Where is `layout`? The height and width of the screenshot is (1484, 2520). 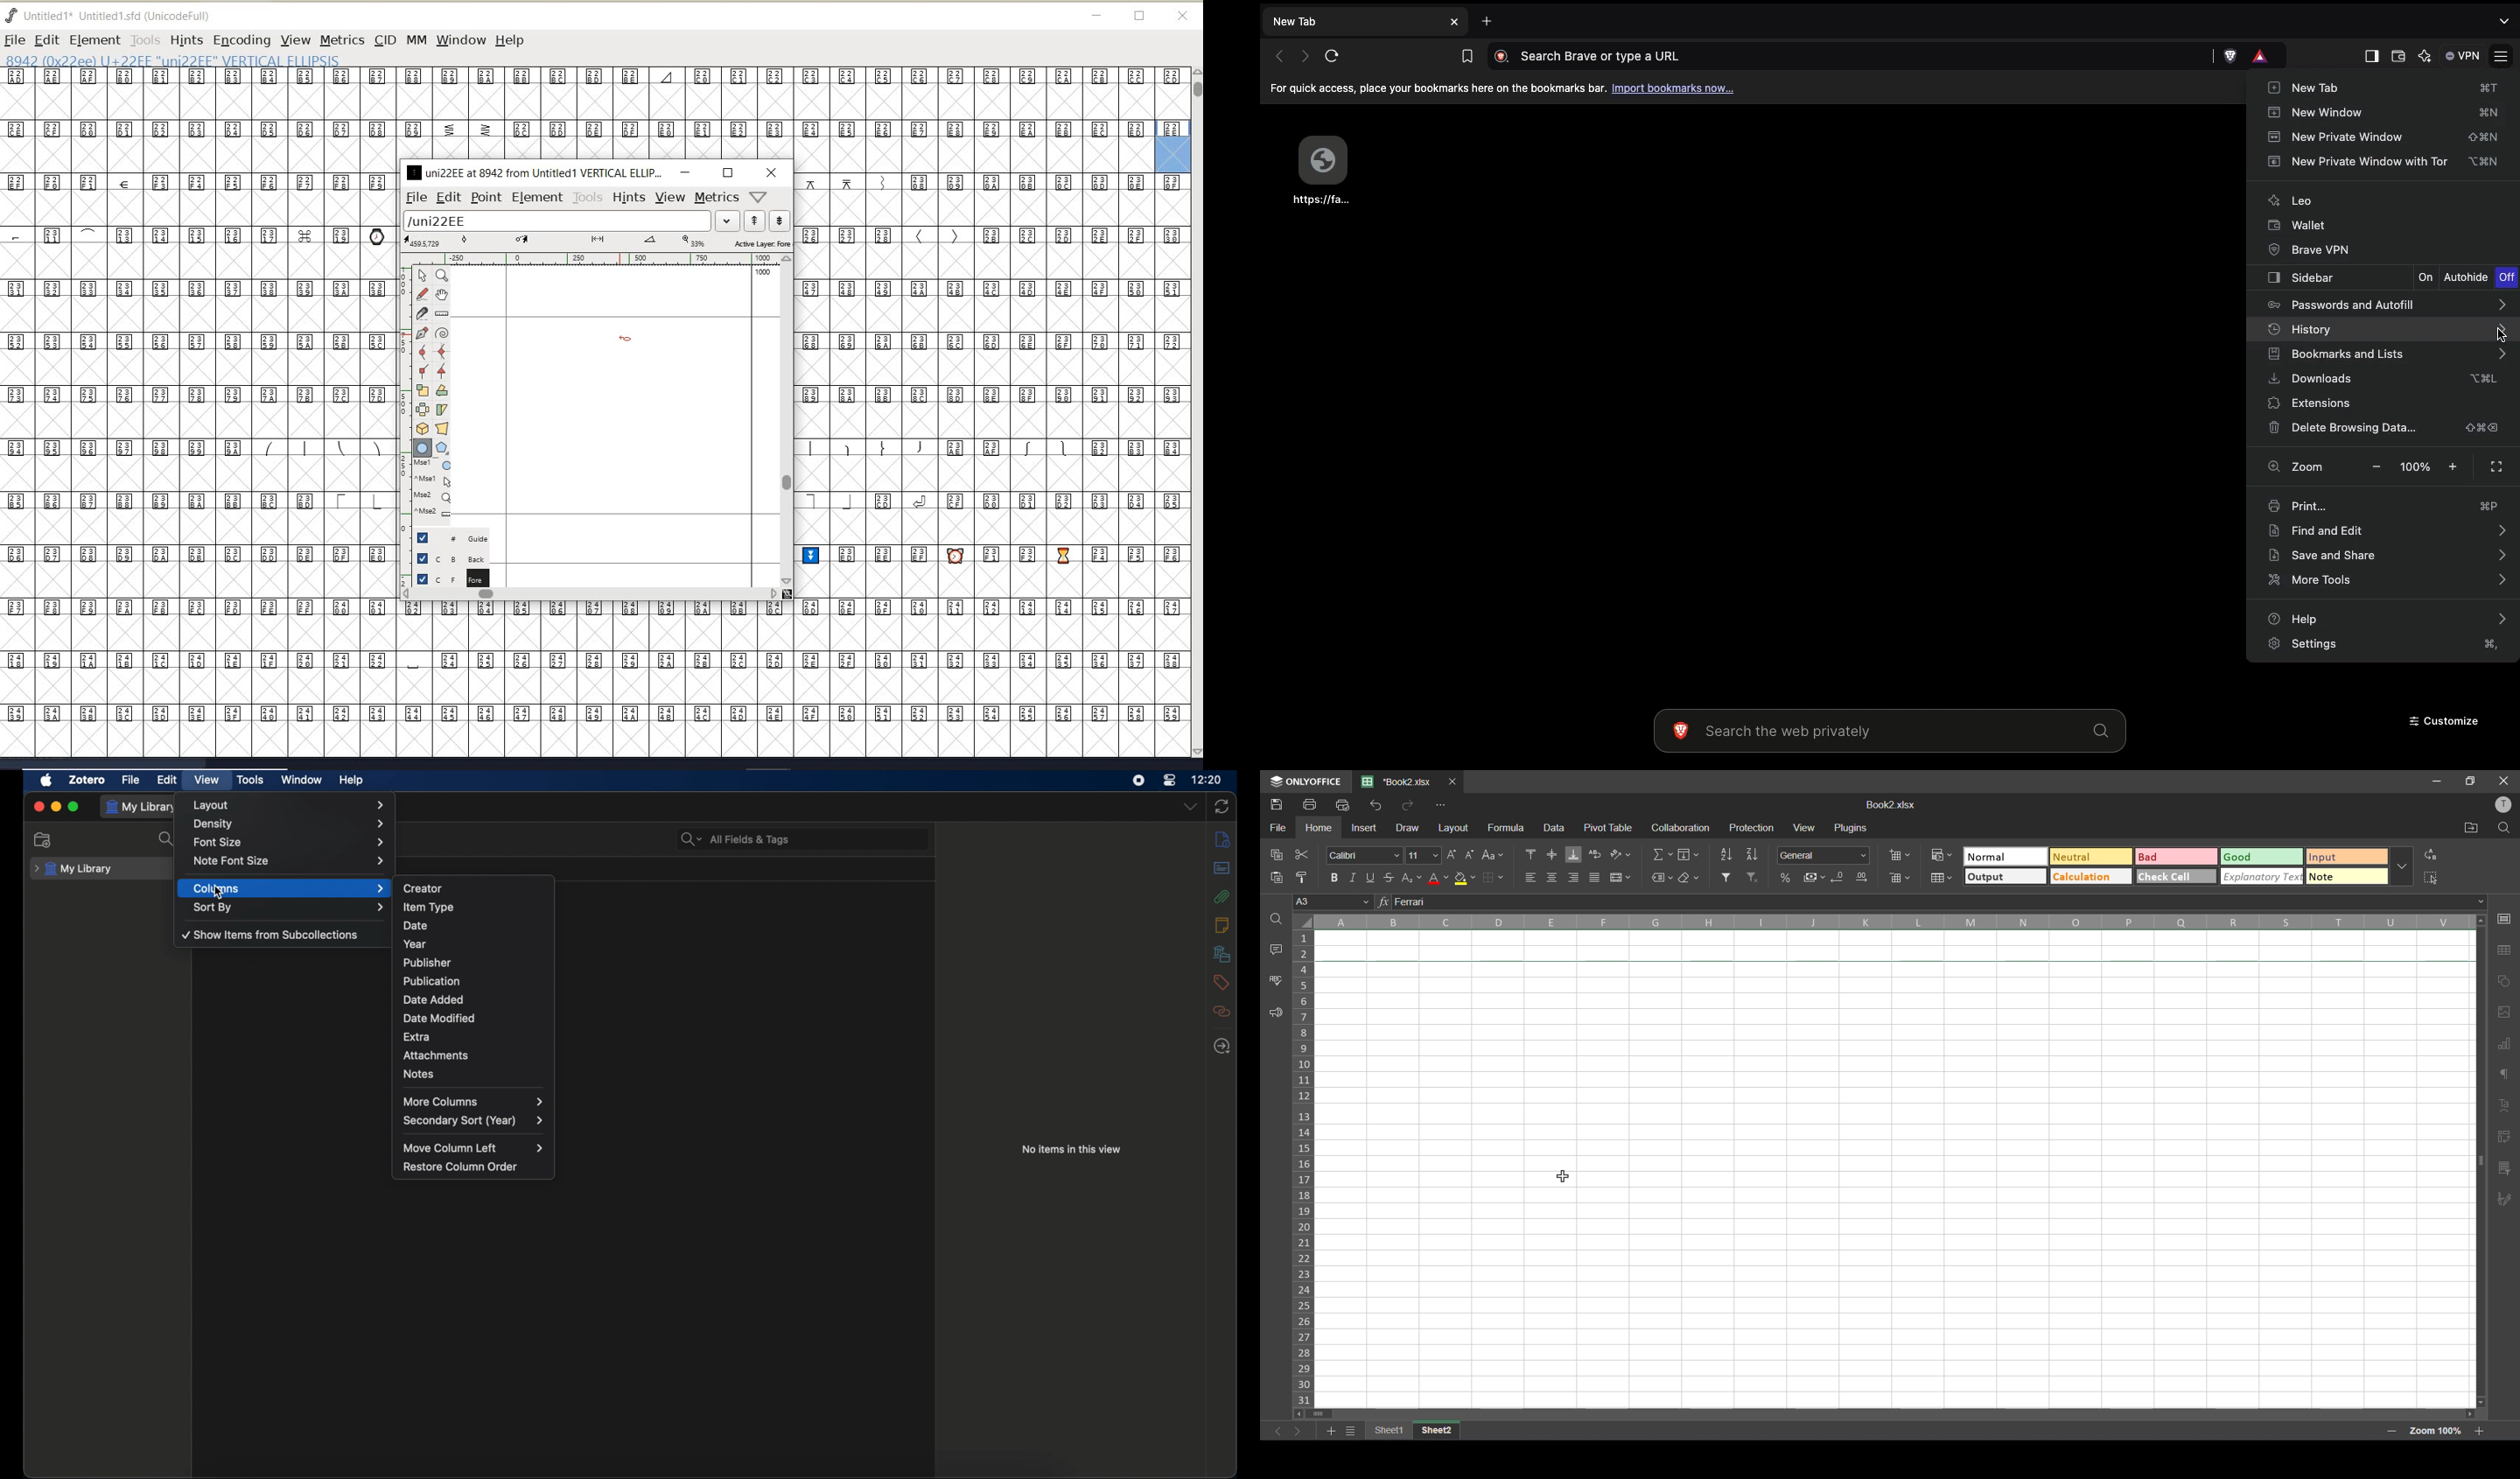 layout is located at coordinates (289, 805).